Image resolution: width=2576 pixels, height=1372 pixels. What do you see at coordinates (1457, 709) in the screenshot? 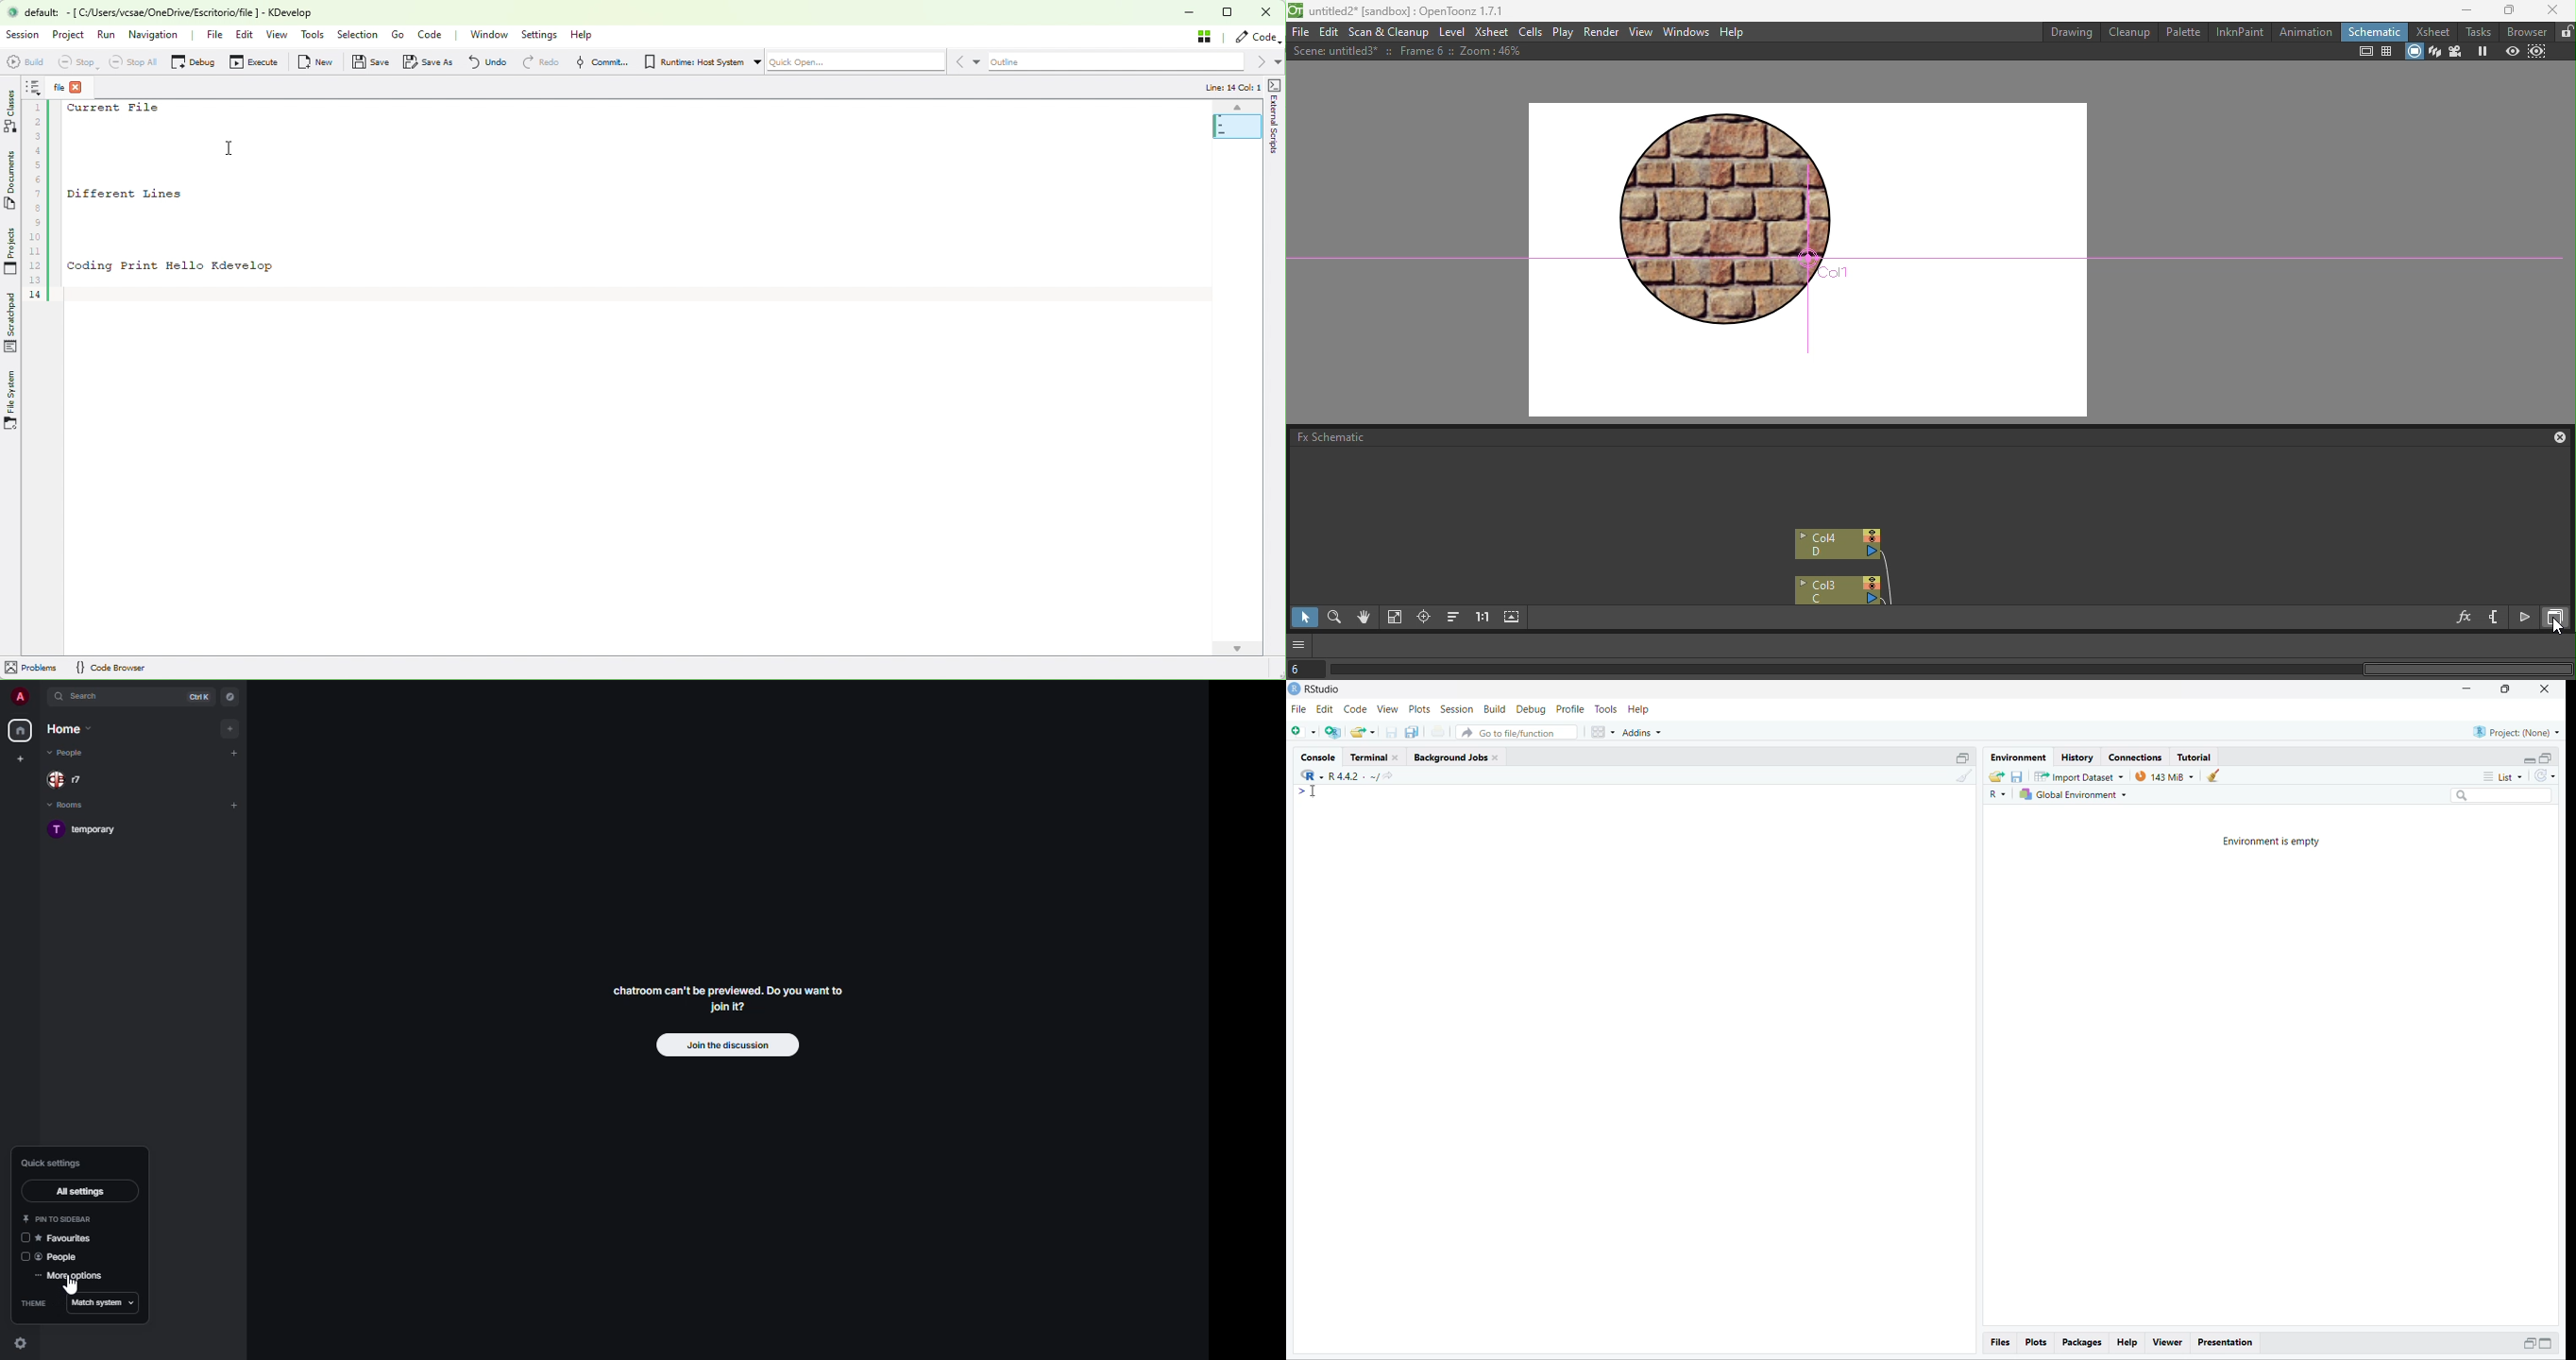
I see `session` at bounding box center [1457, 709].